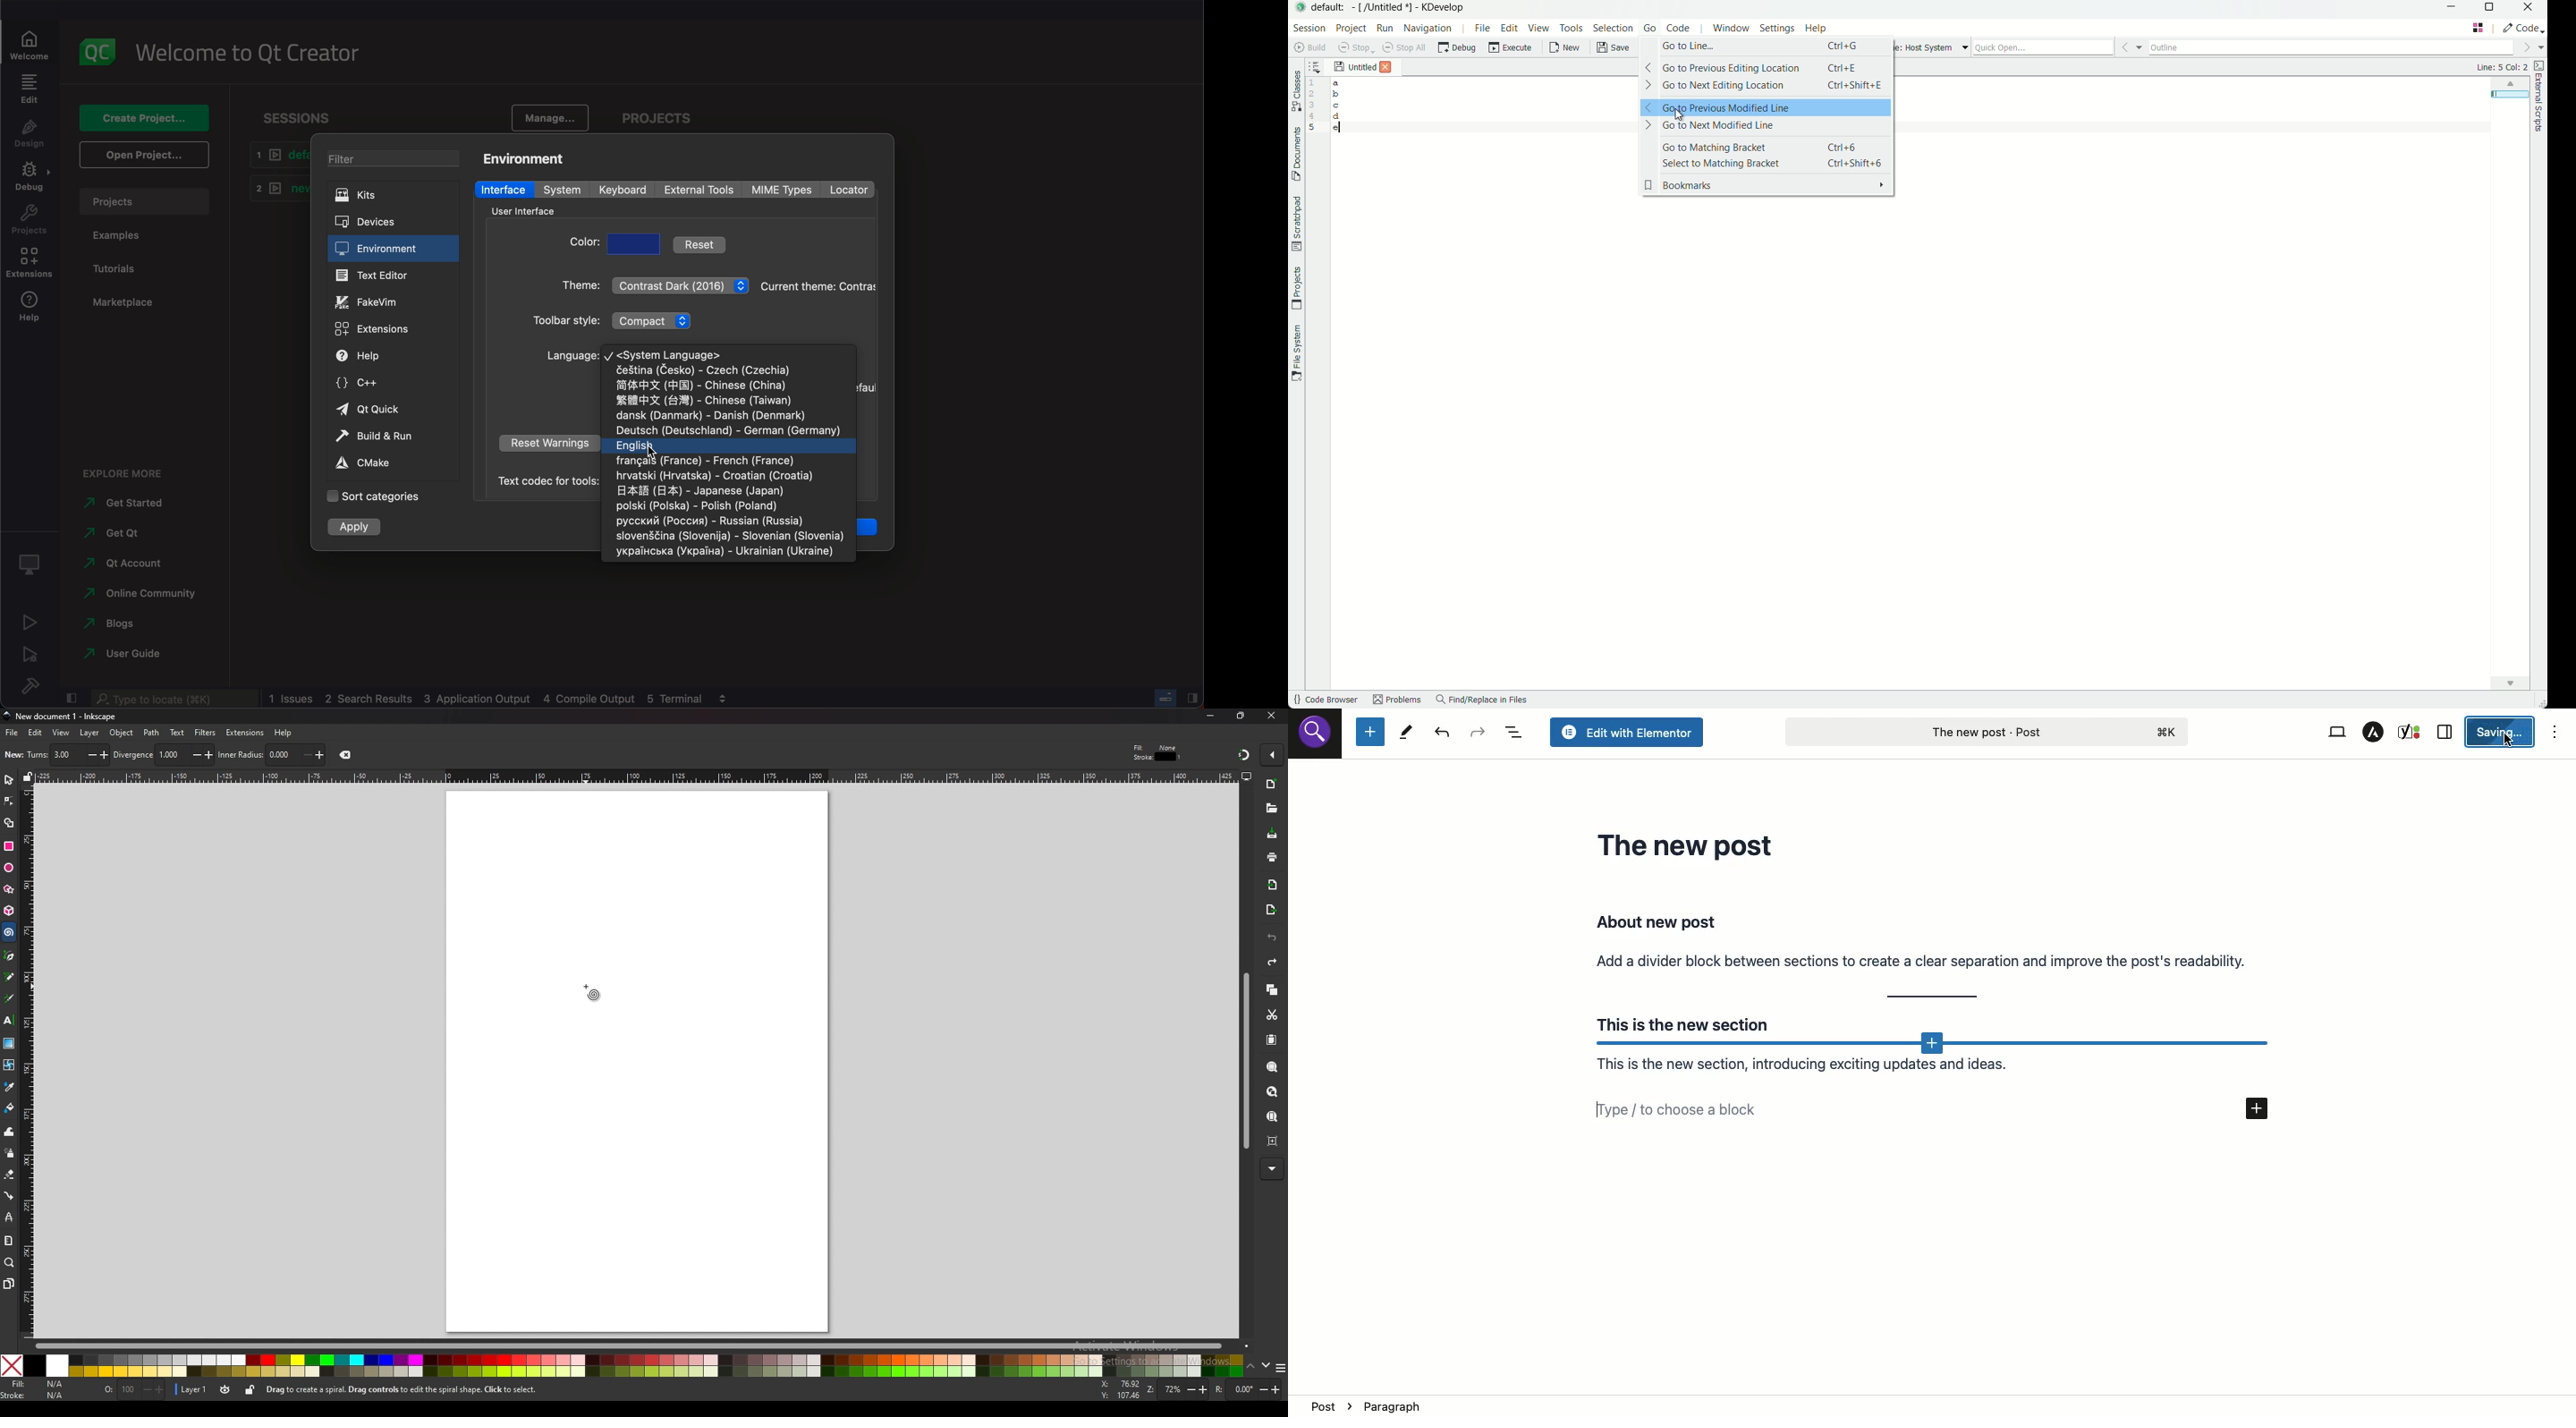 This screenshot has width=2576, height=1428. I want to click on cursor, so click(590, 990).